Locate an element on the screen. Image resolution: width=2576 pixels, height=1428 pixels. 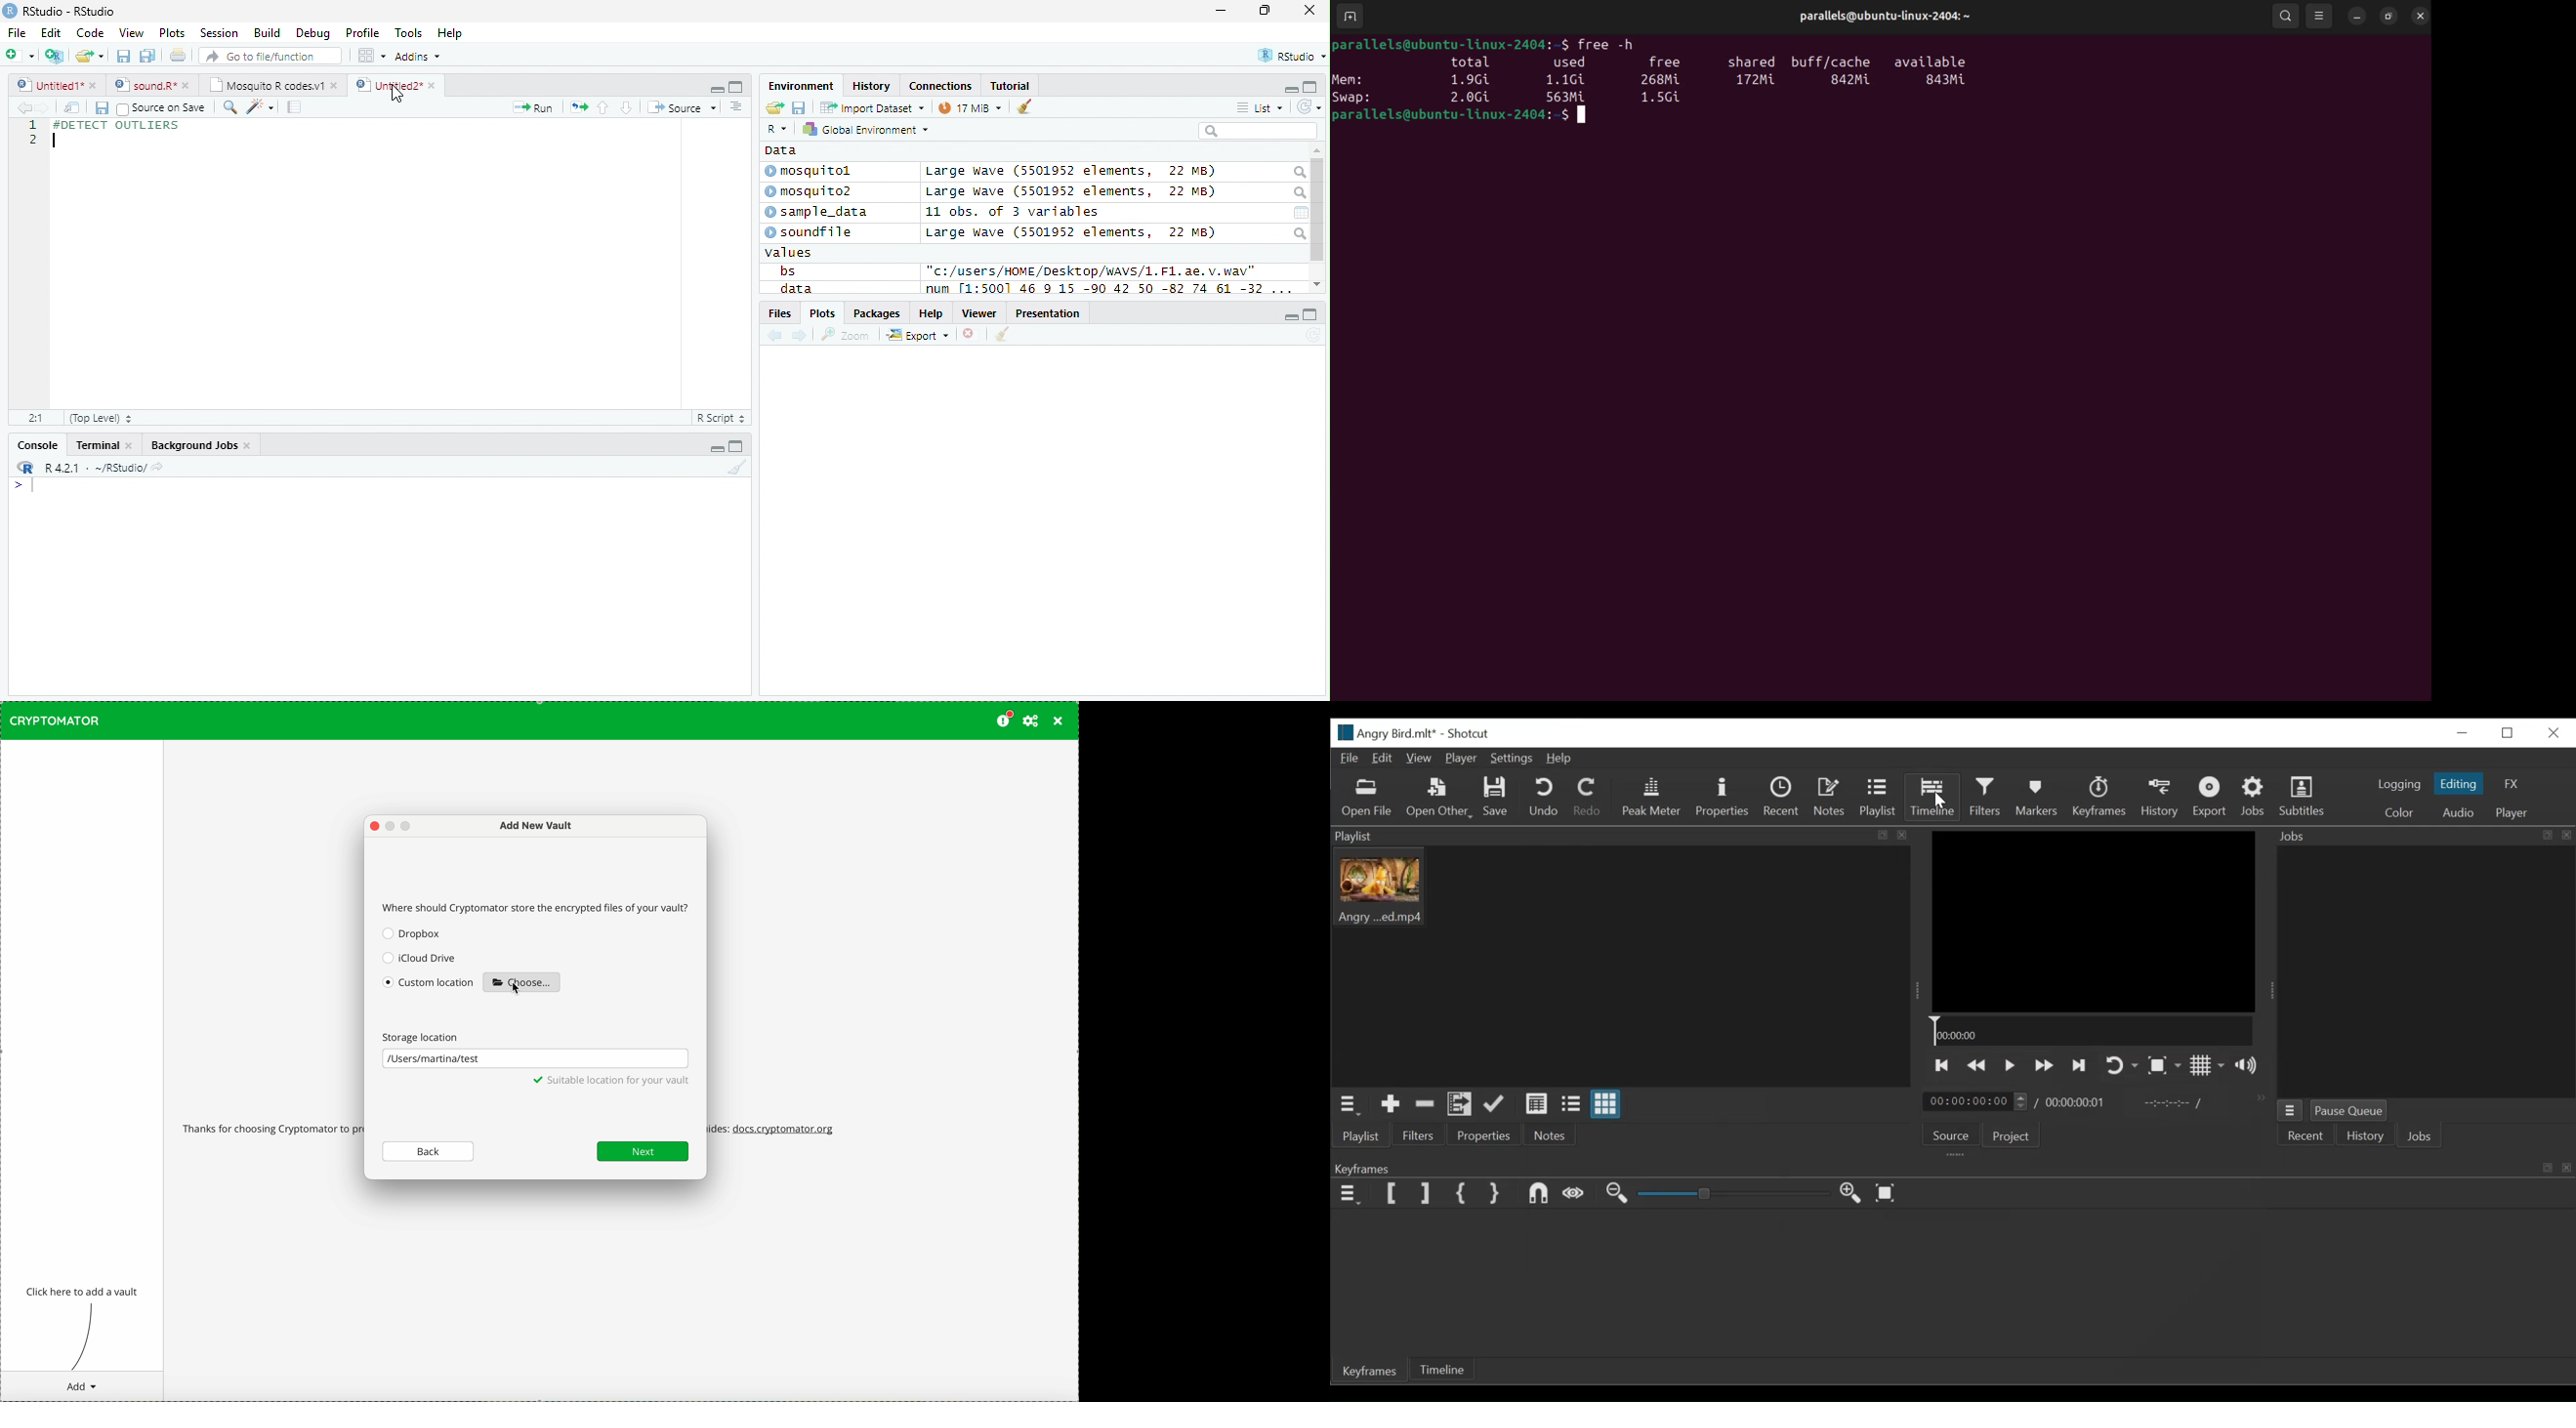
Notes is located at coordinates (1551, 1135).